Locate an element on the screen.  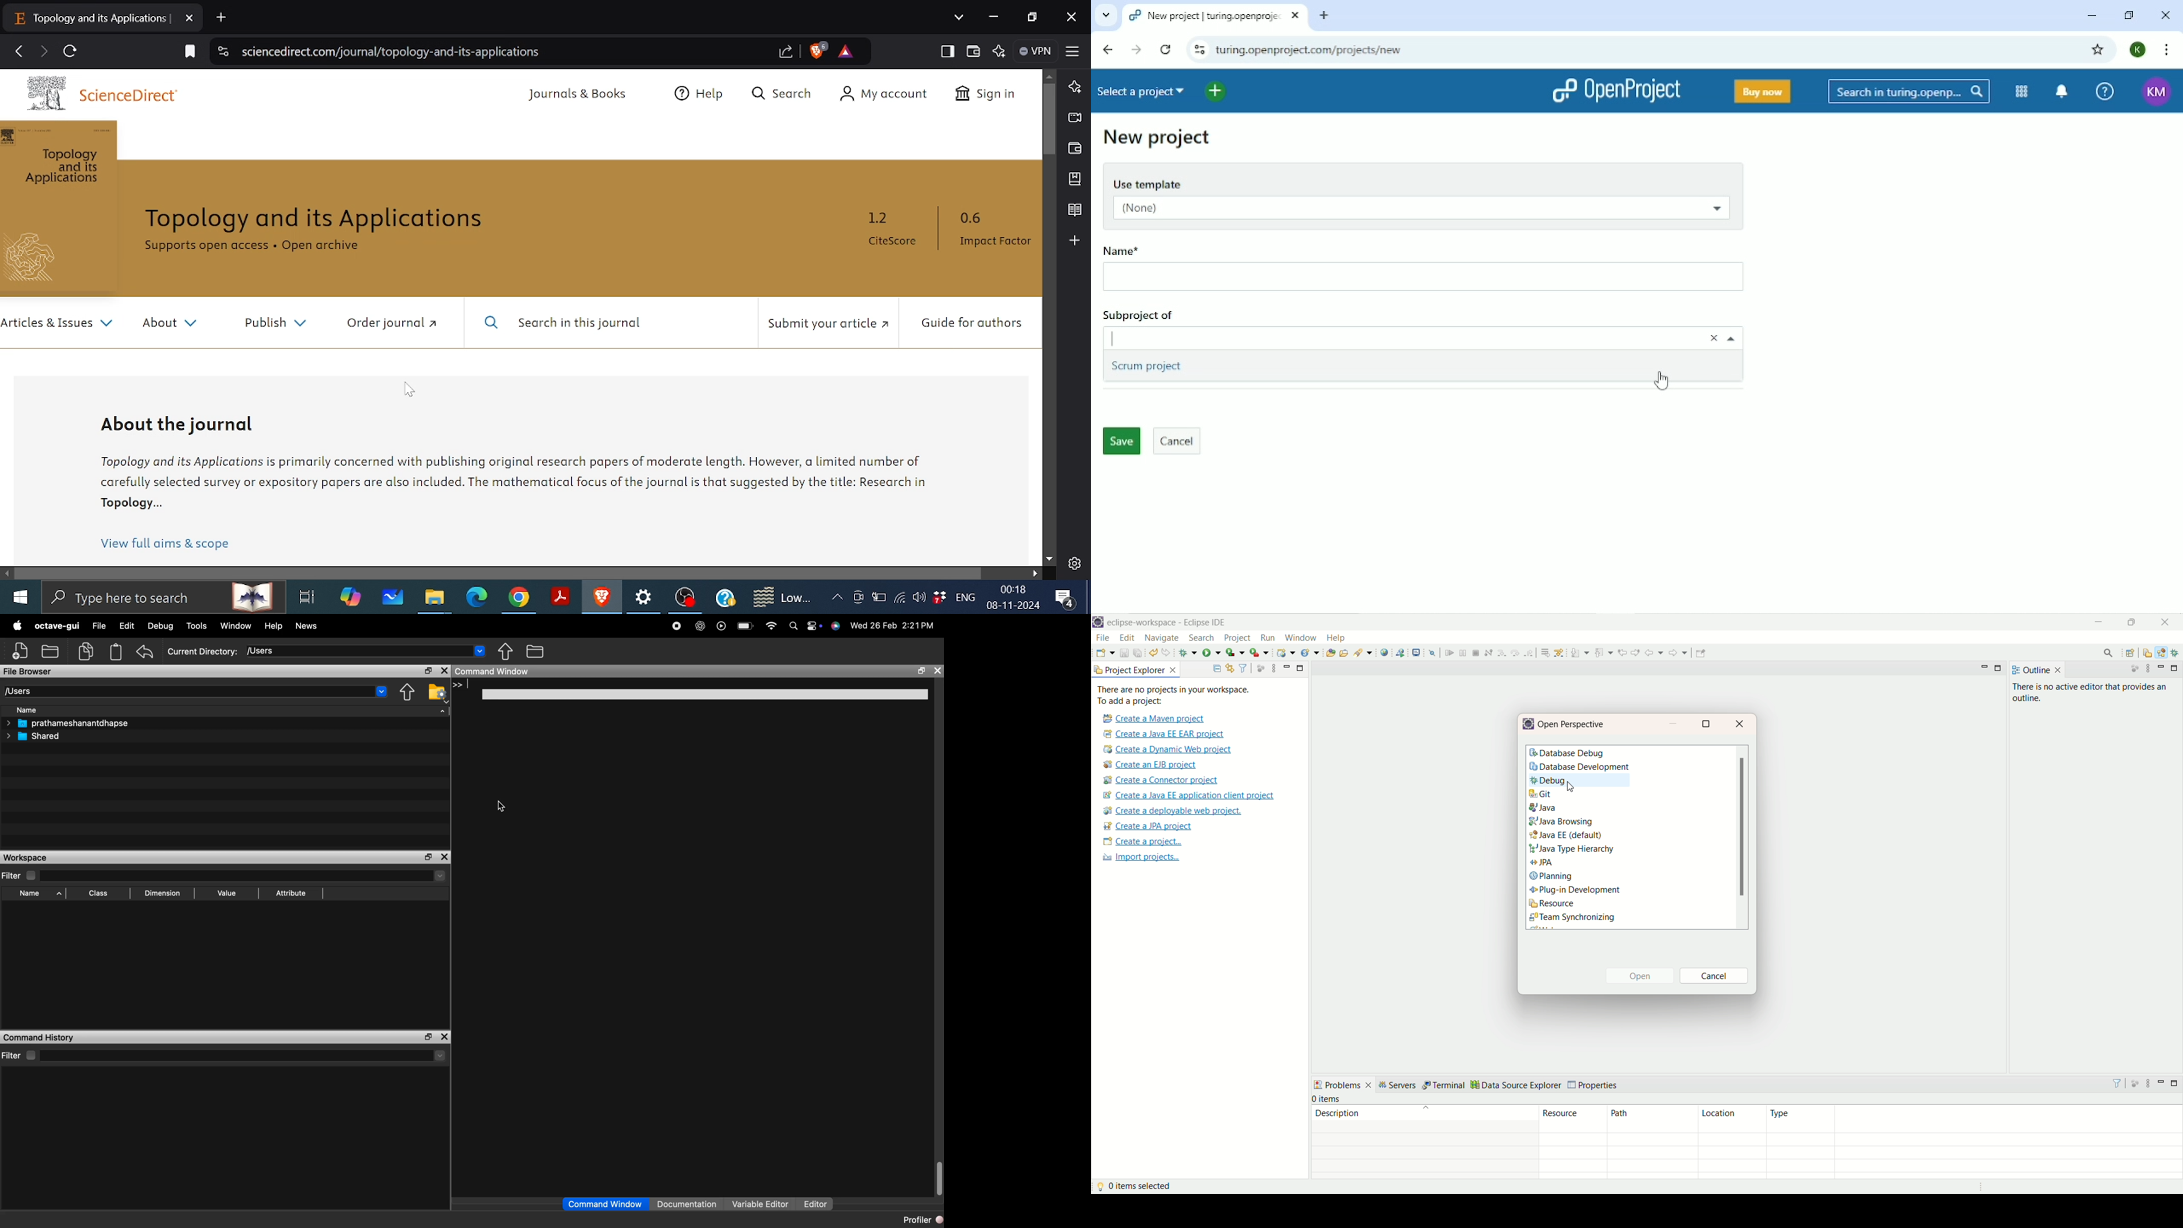
Reload this page is located at coordinates (1165, 49).